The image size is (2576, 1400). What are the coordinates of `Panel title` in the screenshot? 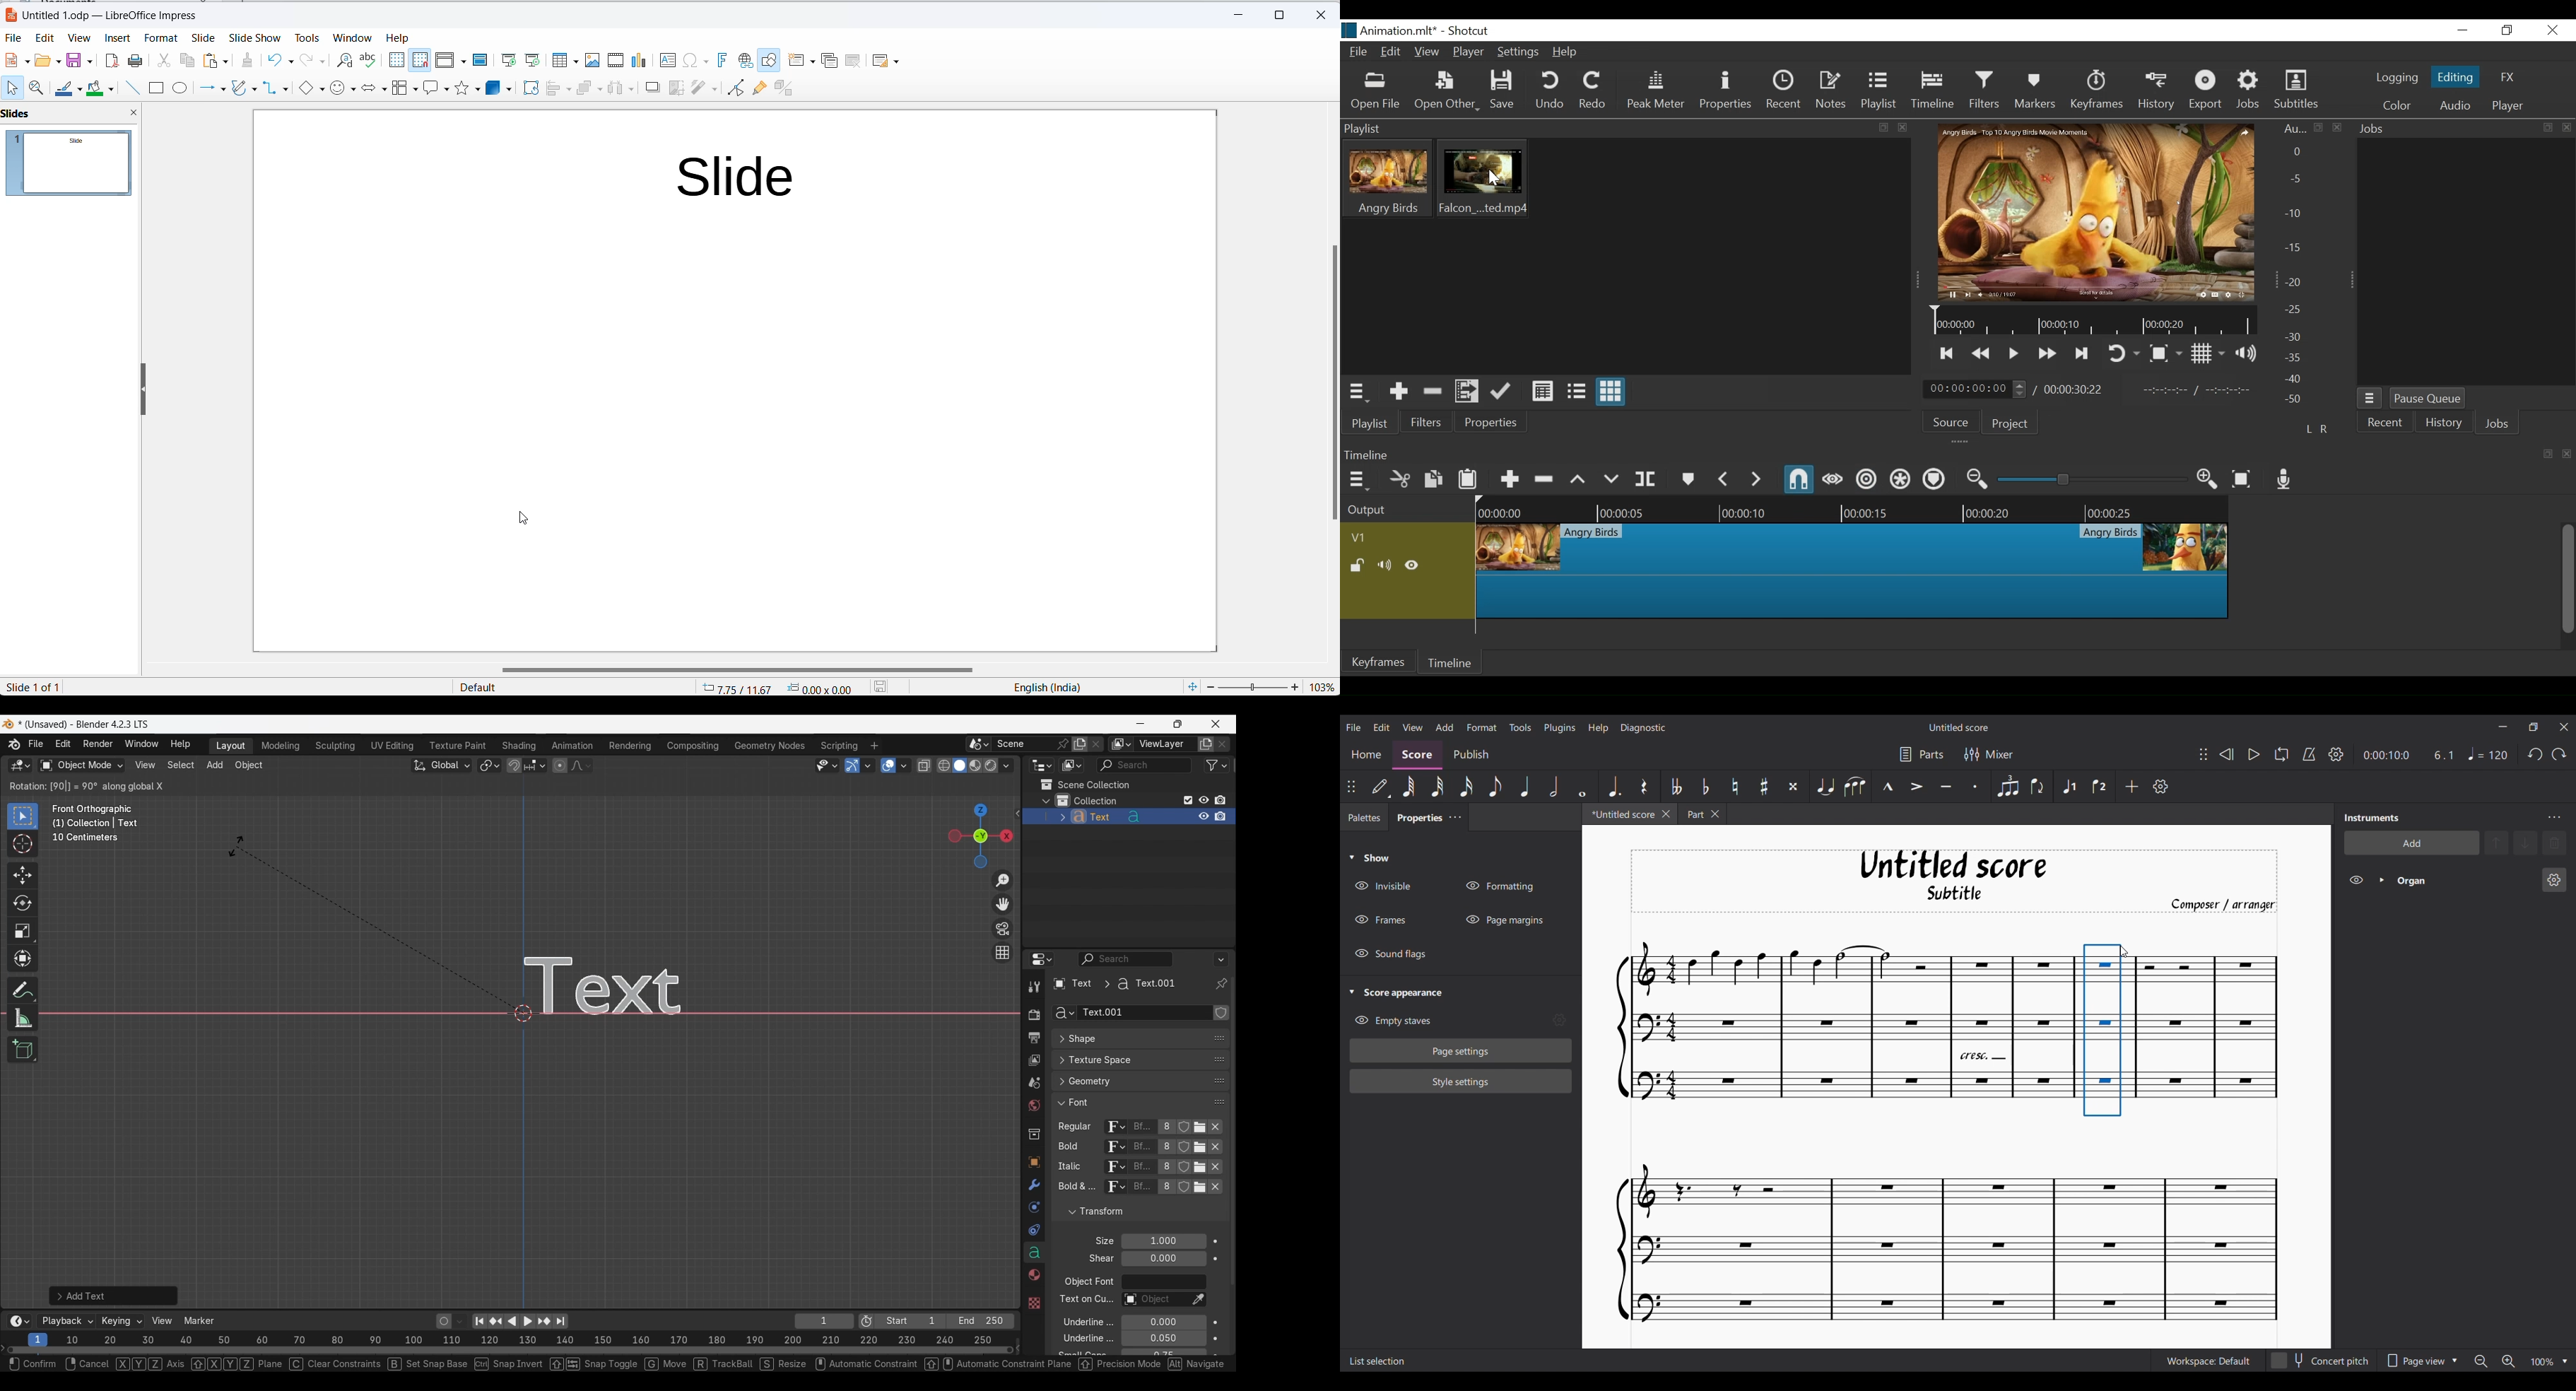 It's located at (2372, 818).